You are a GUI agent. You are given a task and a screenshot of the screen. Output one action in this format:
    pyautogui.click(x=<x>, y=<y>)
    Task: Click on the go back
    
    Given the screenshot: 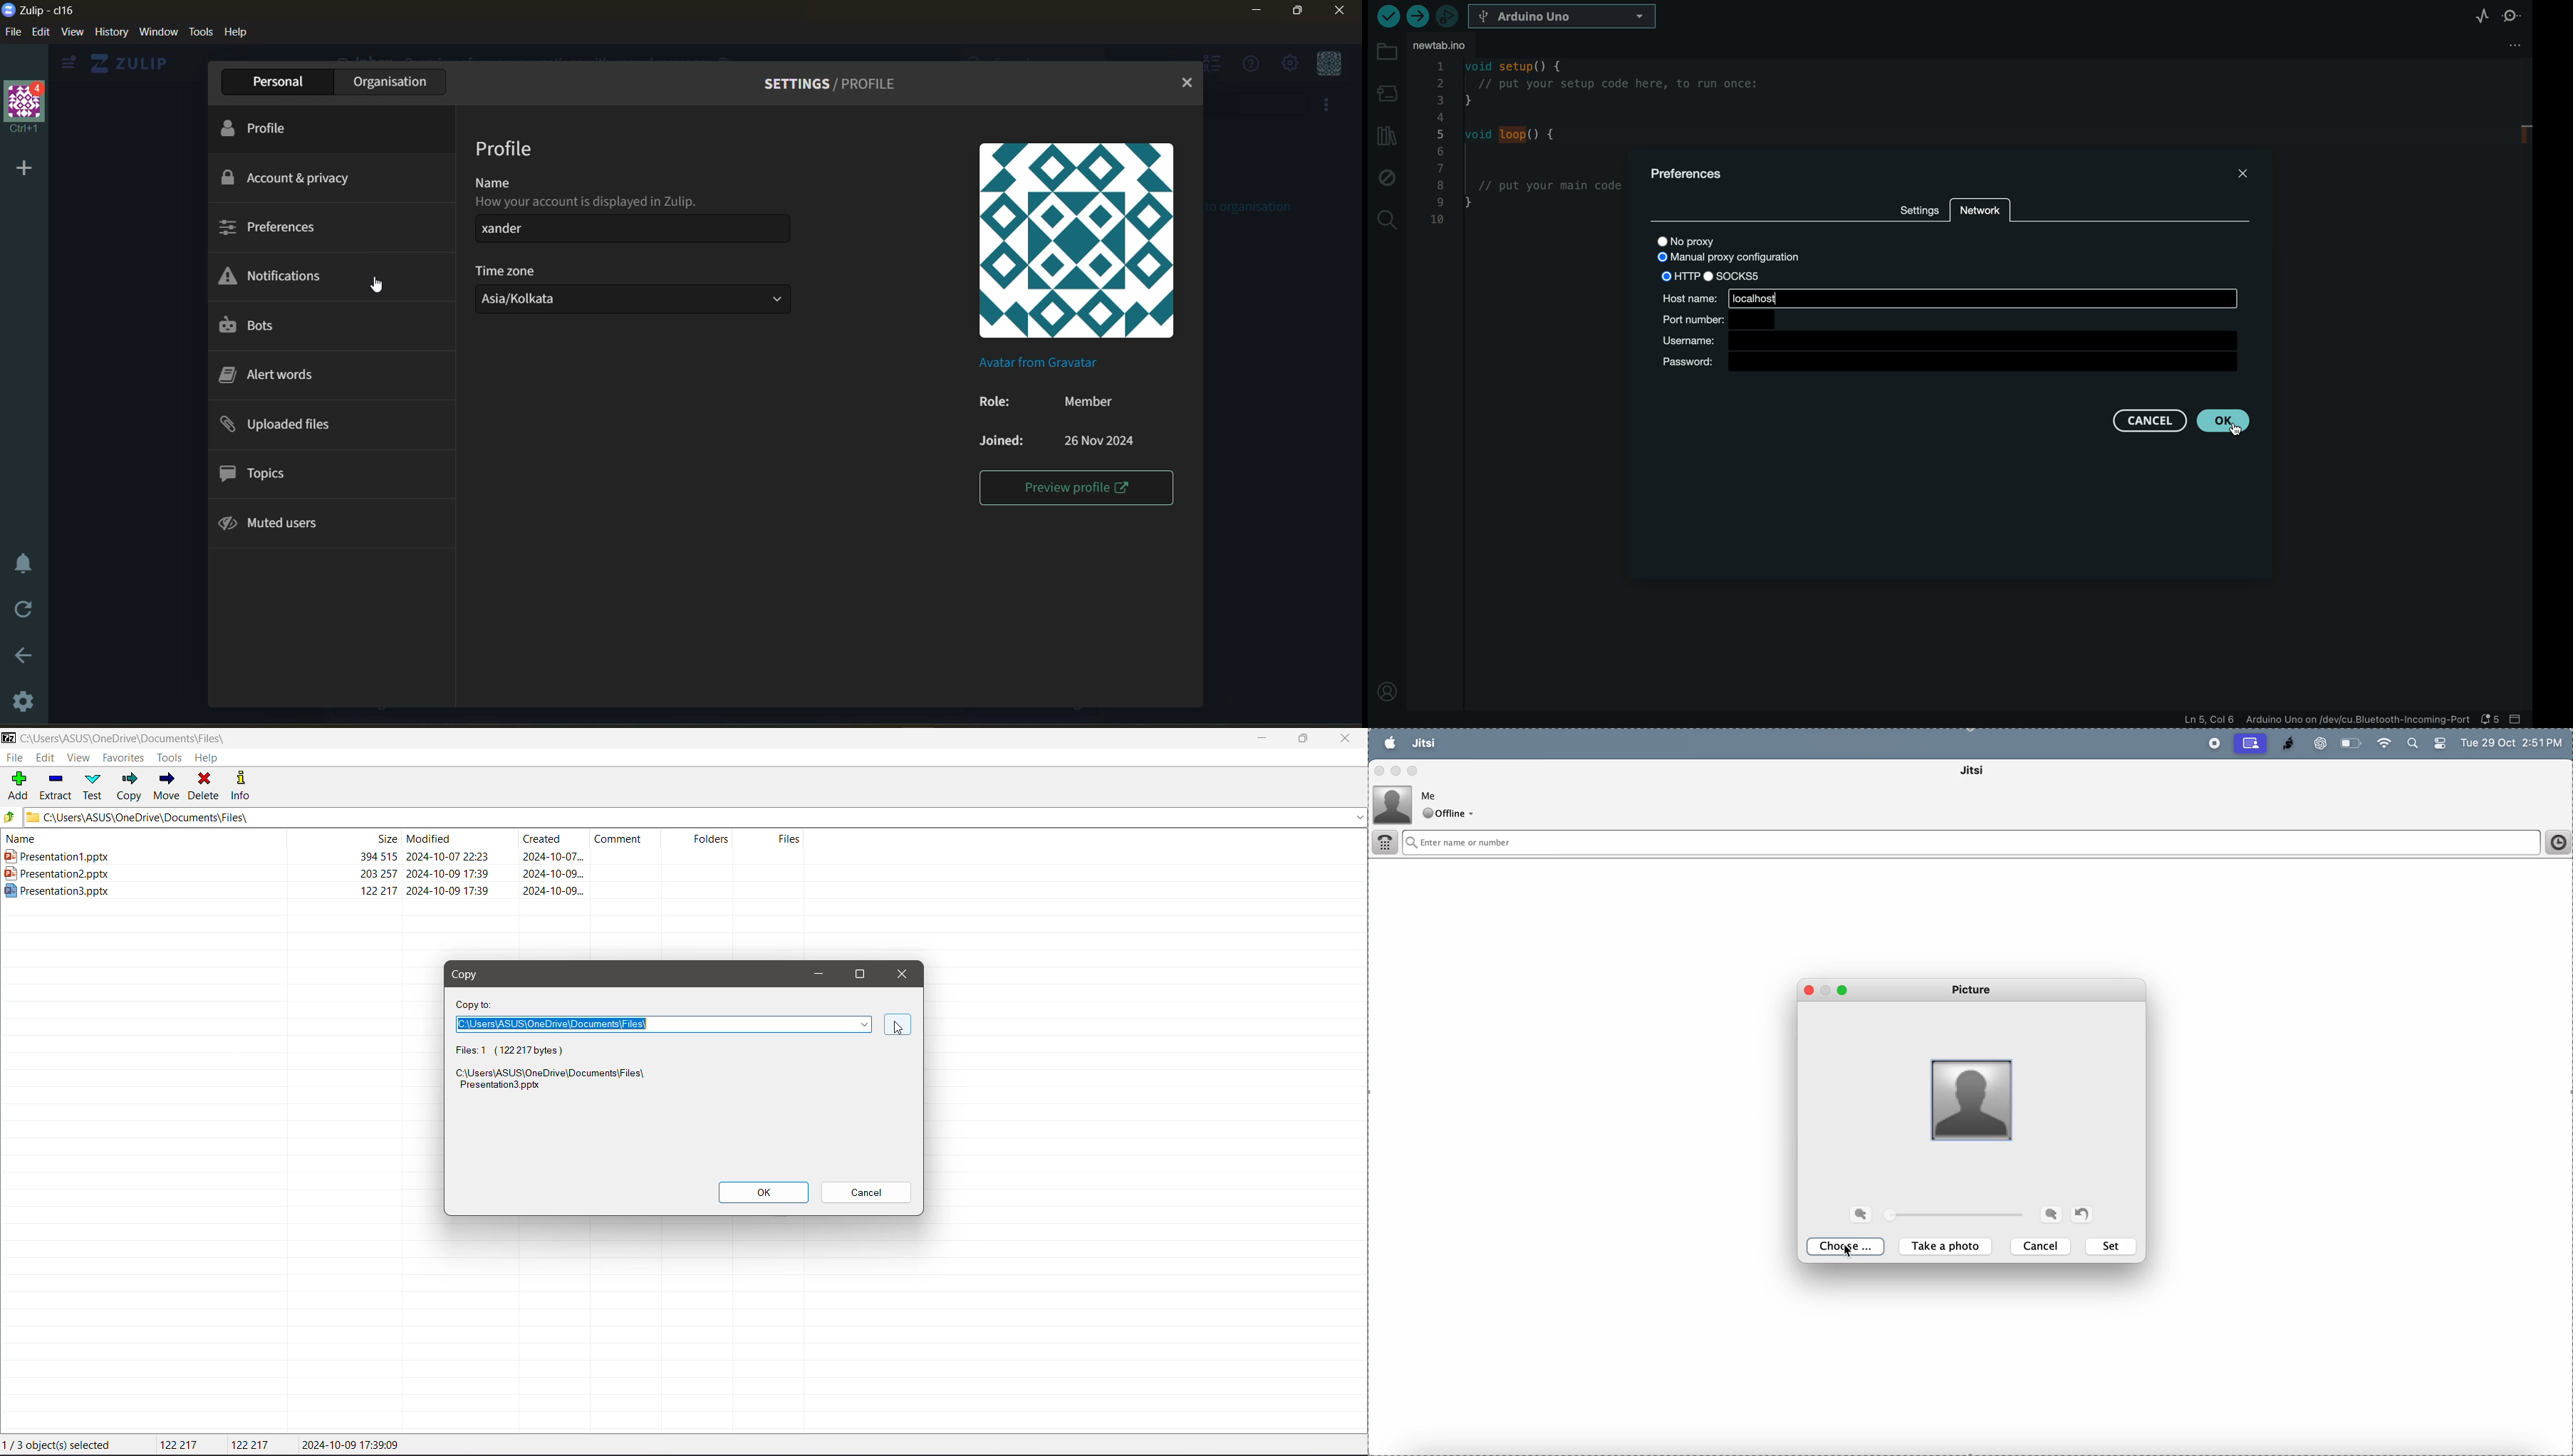 What is the action you would take?
    pyautogui.click(x=24, y=654)
    